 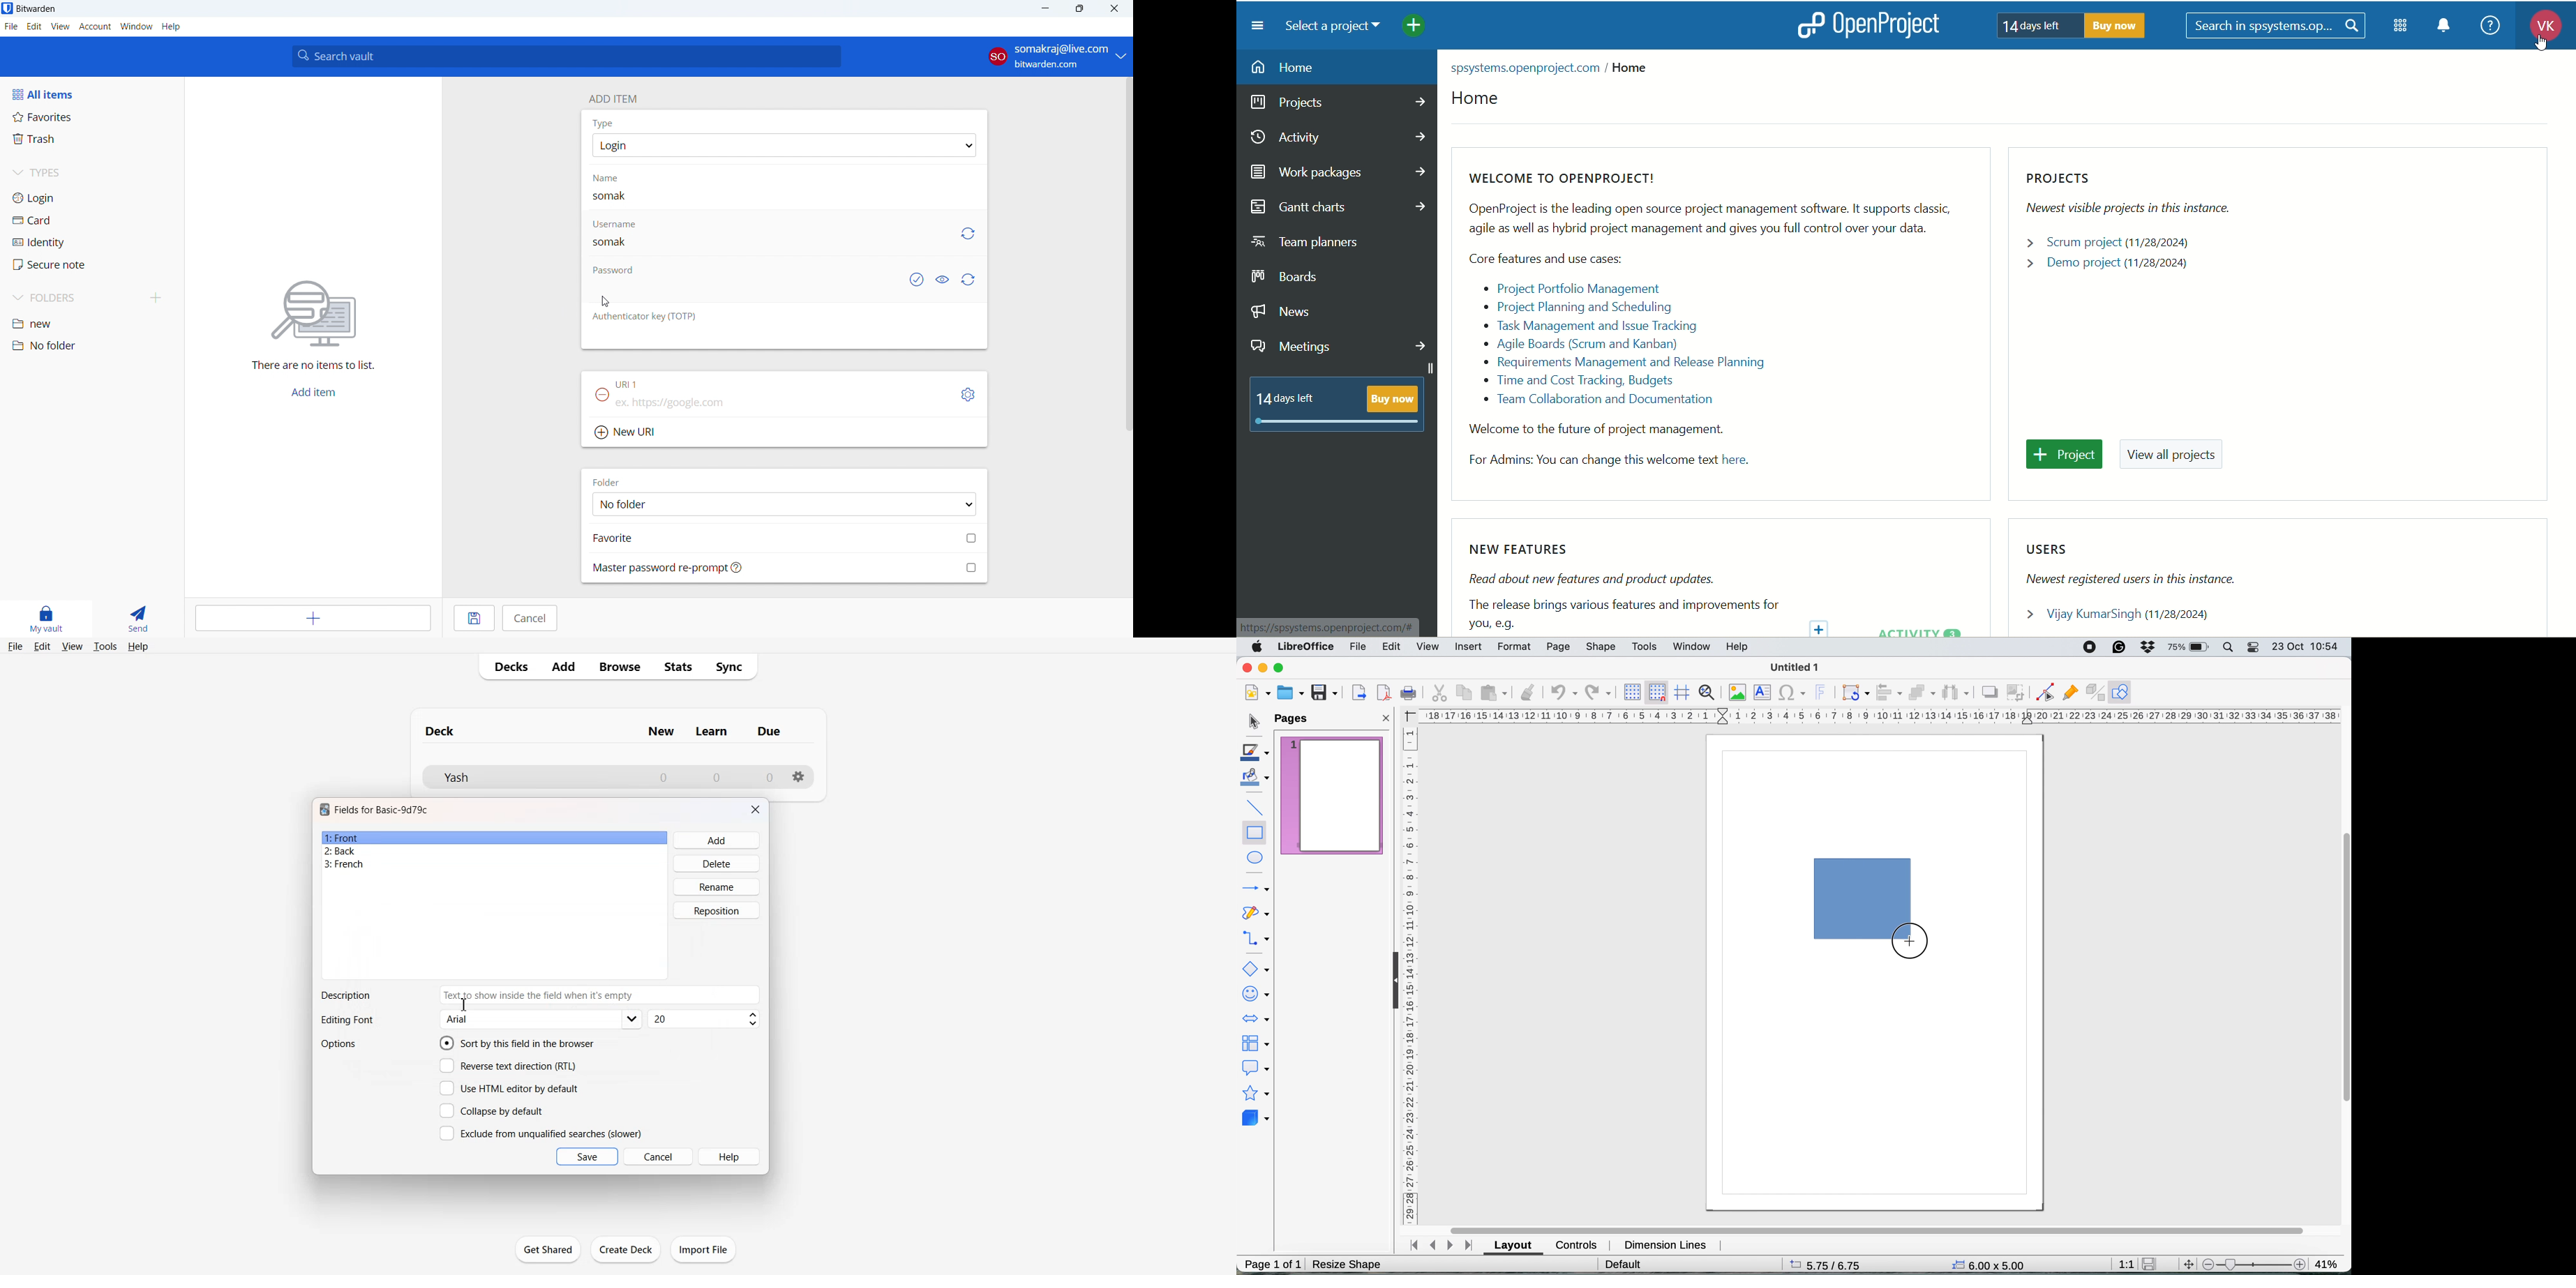 I want to click on Use HTML editor by default, so click(x=509, y=1088).